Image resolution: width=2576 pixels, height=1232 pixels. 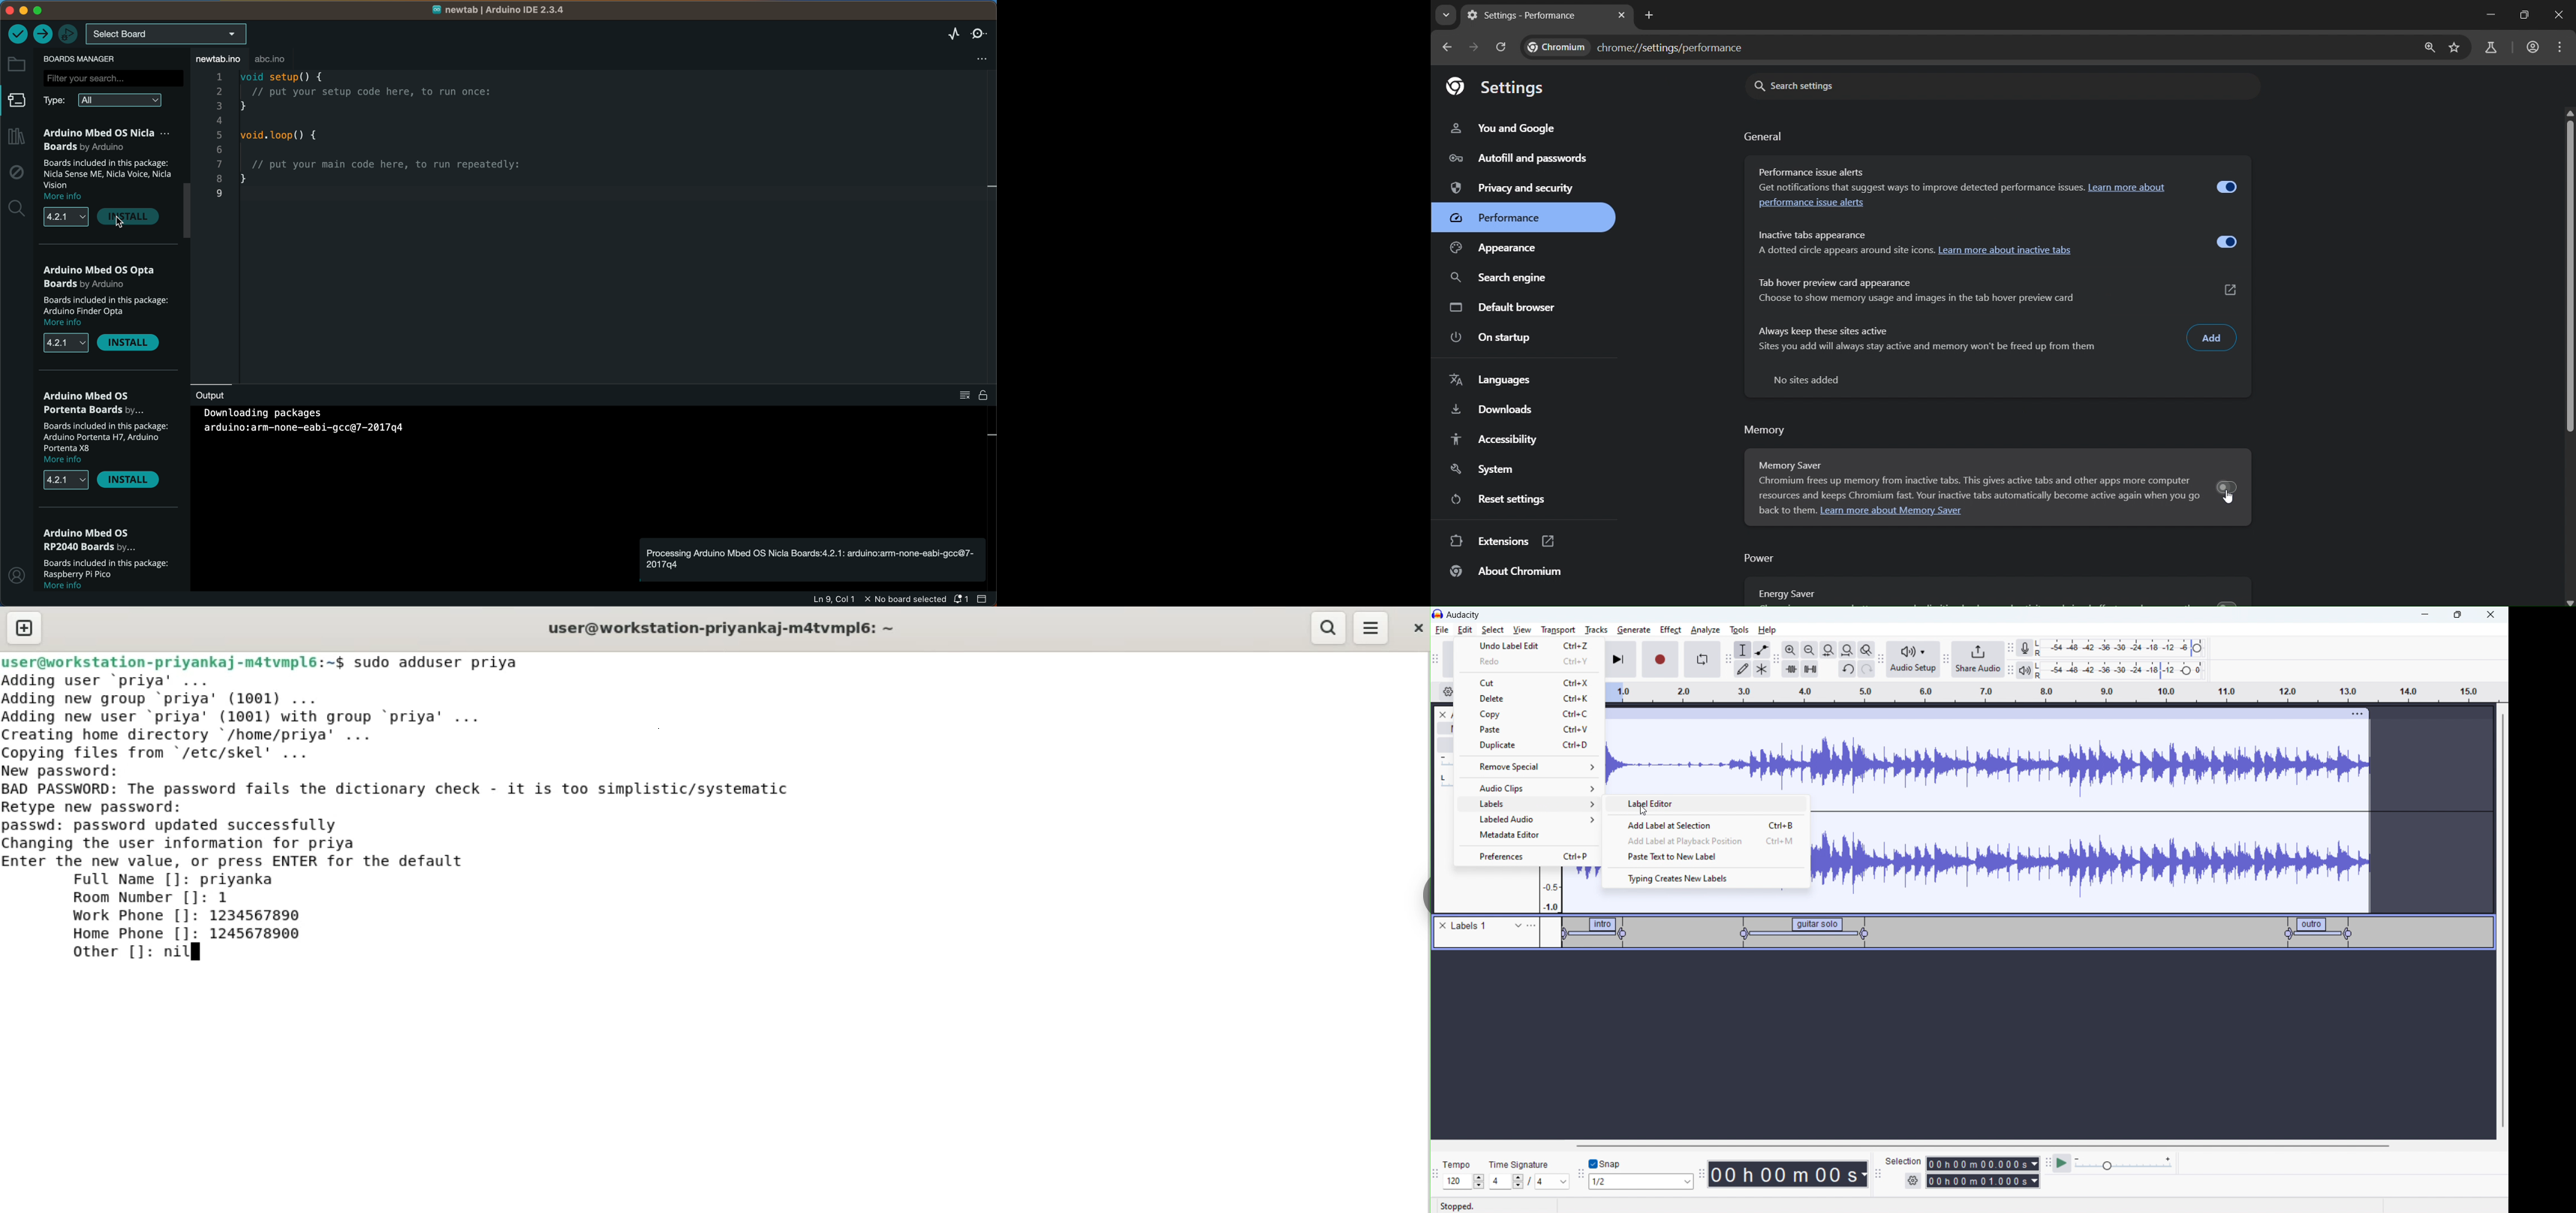 I want to click on performance issue alerts, so click(x=1813, y=206).